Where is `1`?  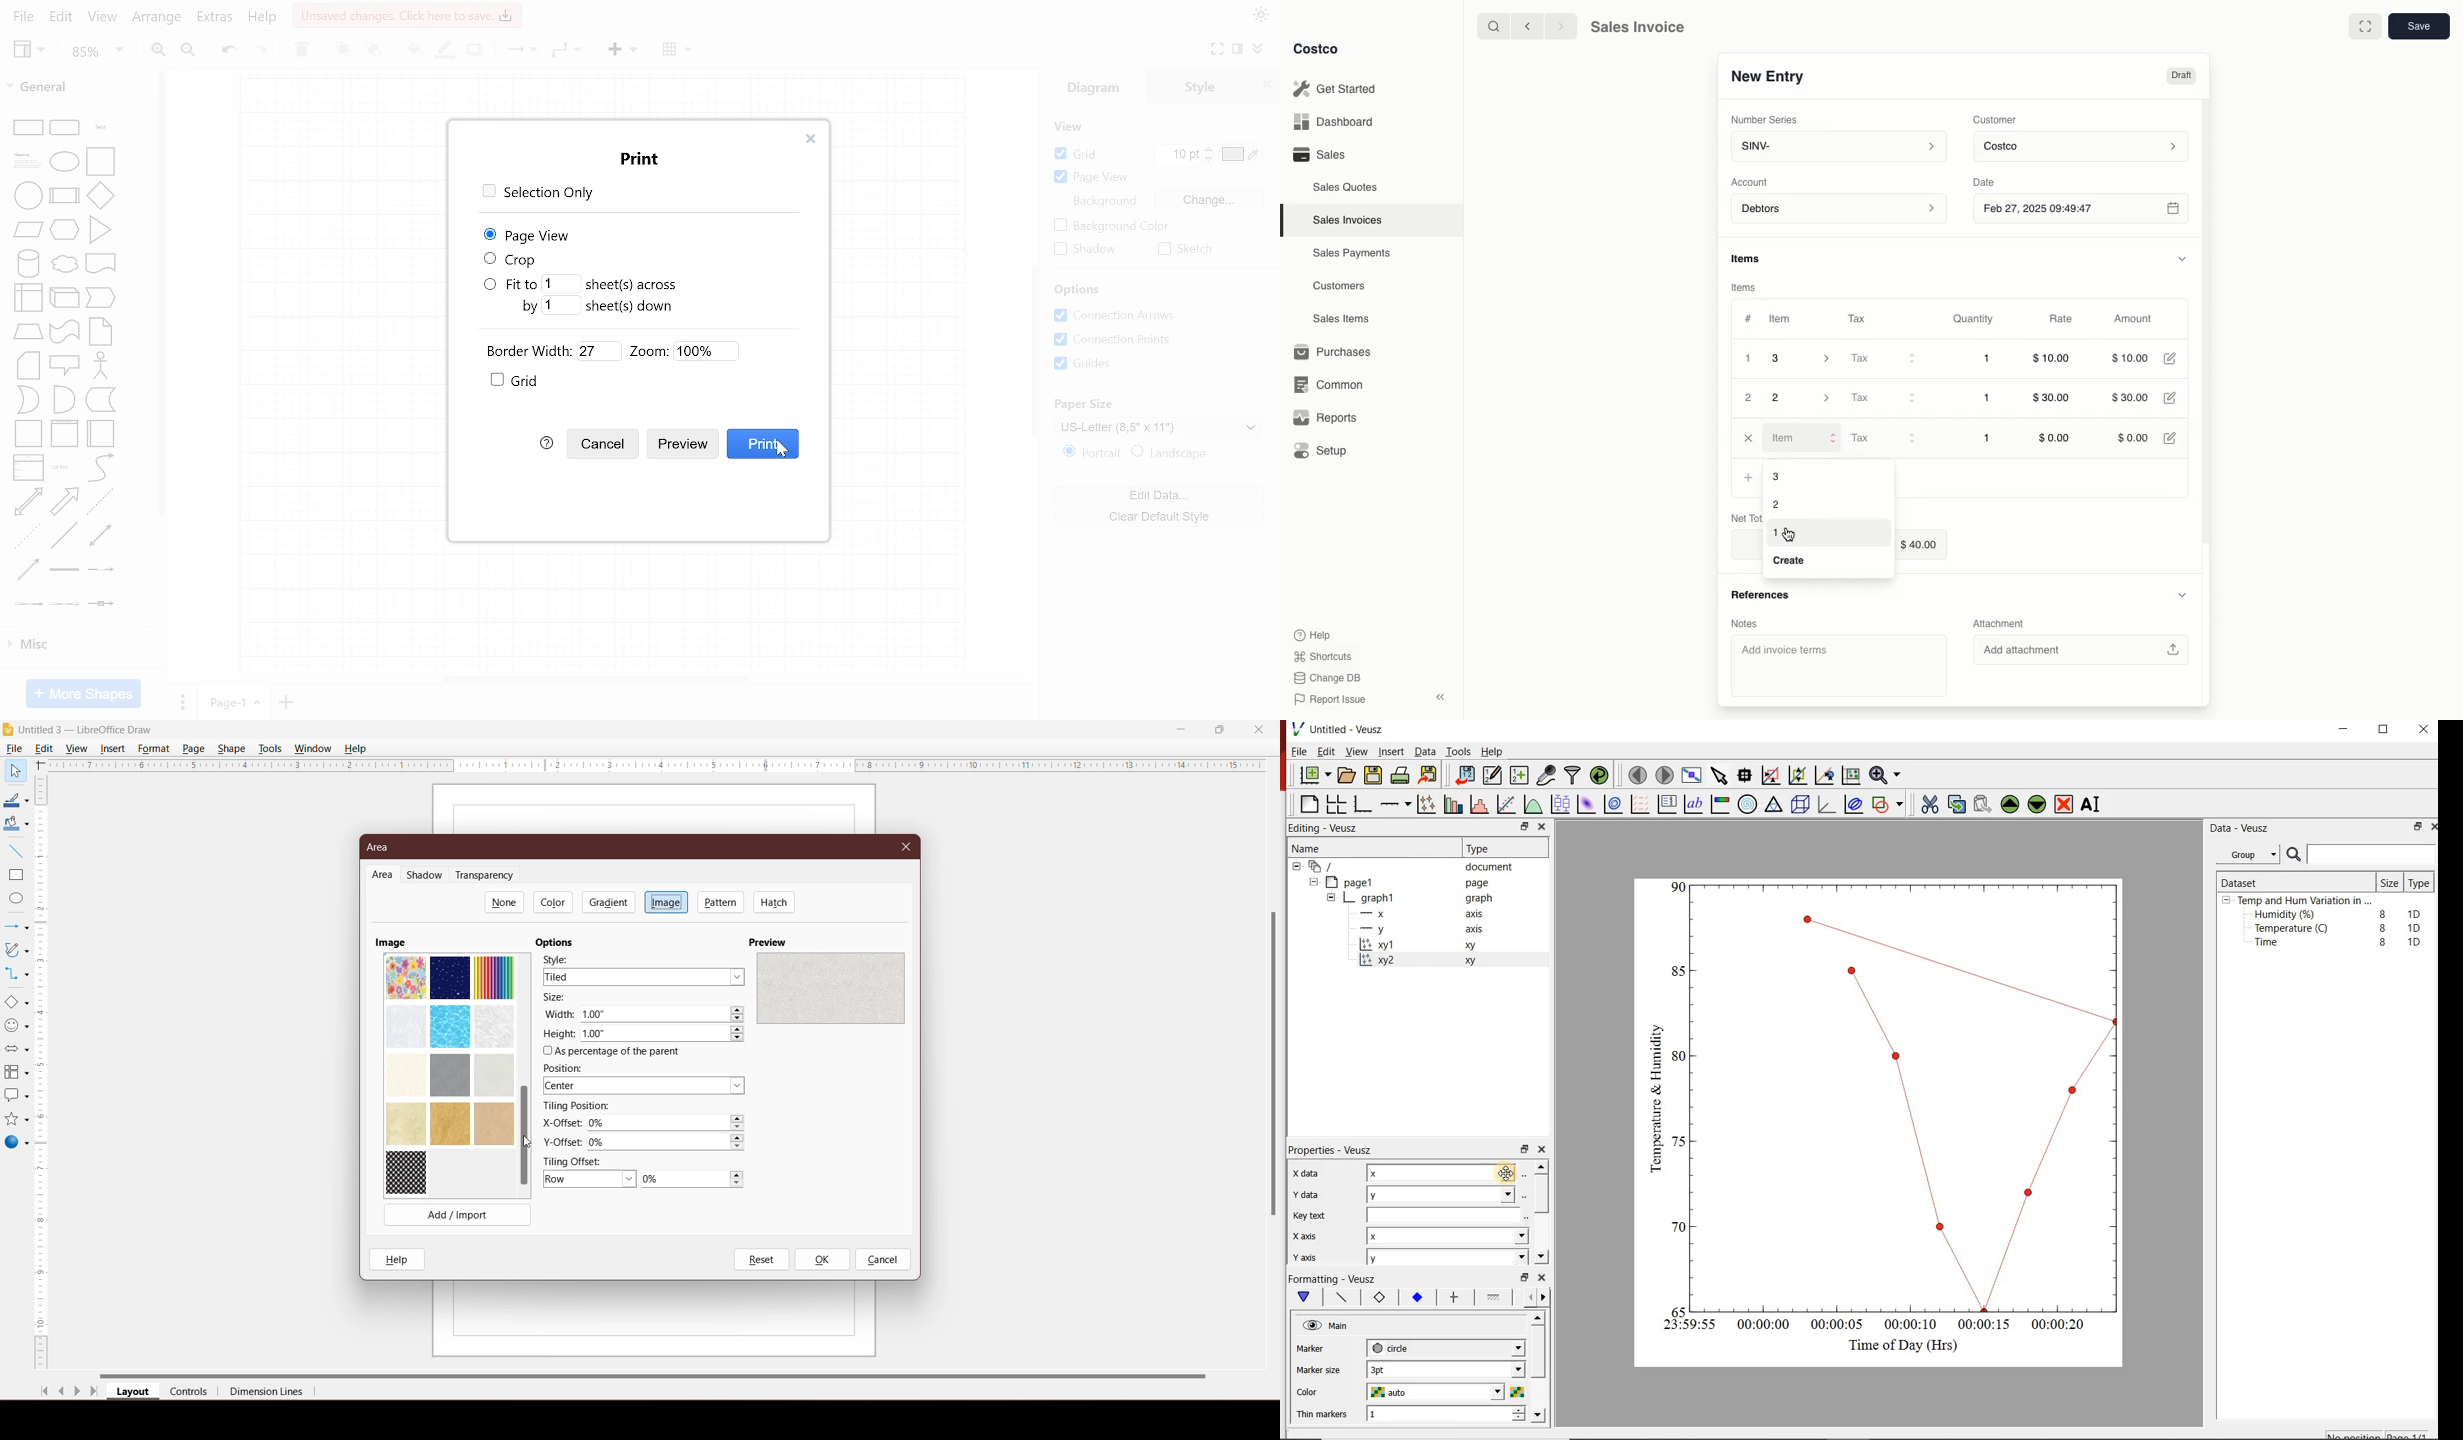
1 is located at coordinates (1748, 358).